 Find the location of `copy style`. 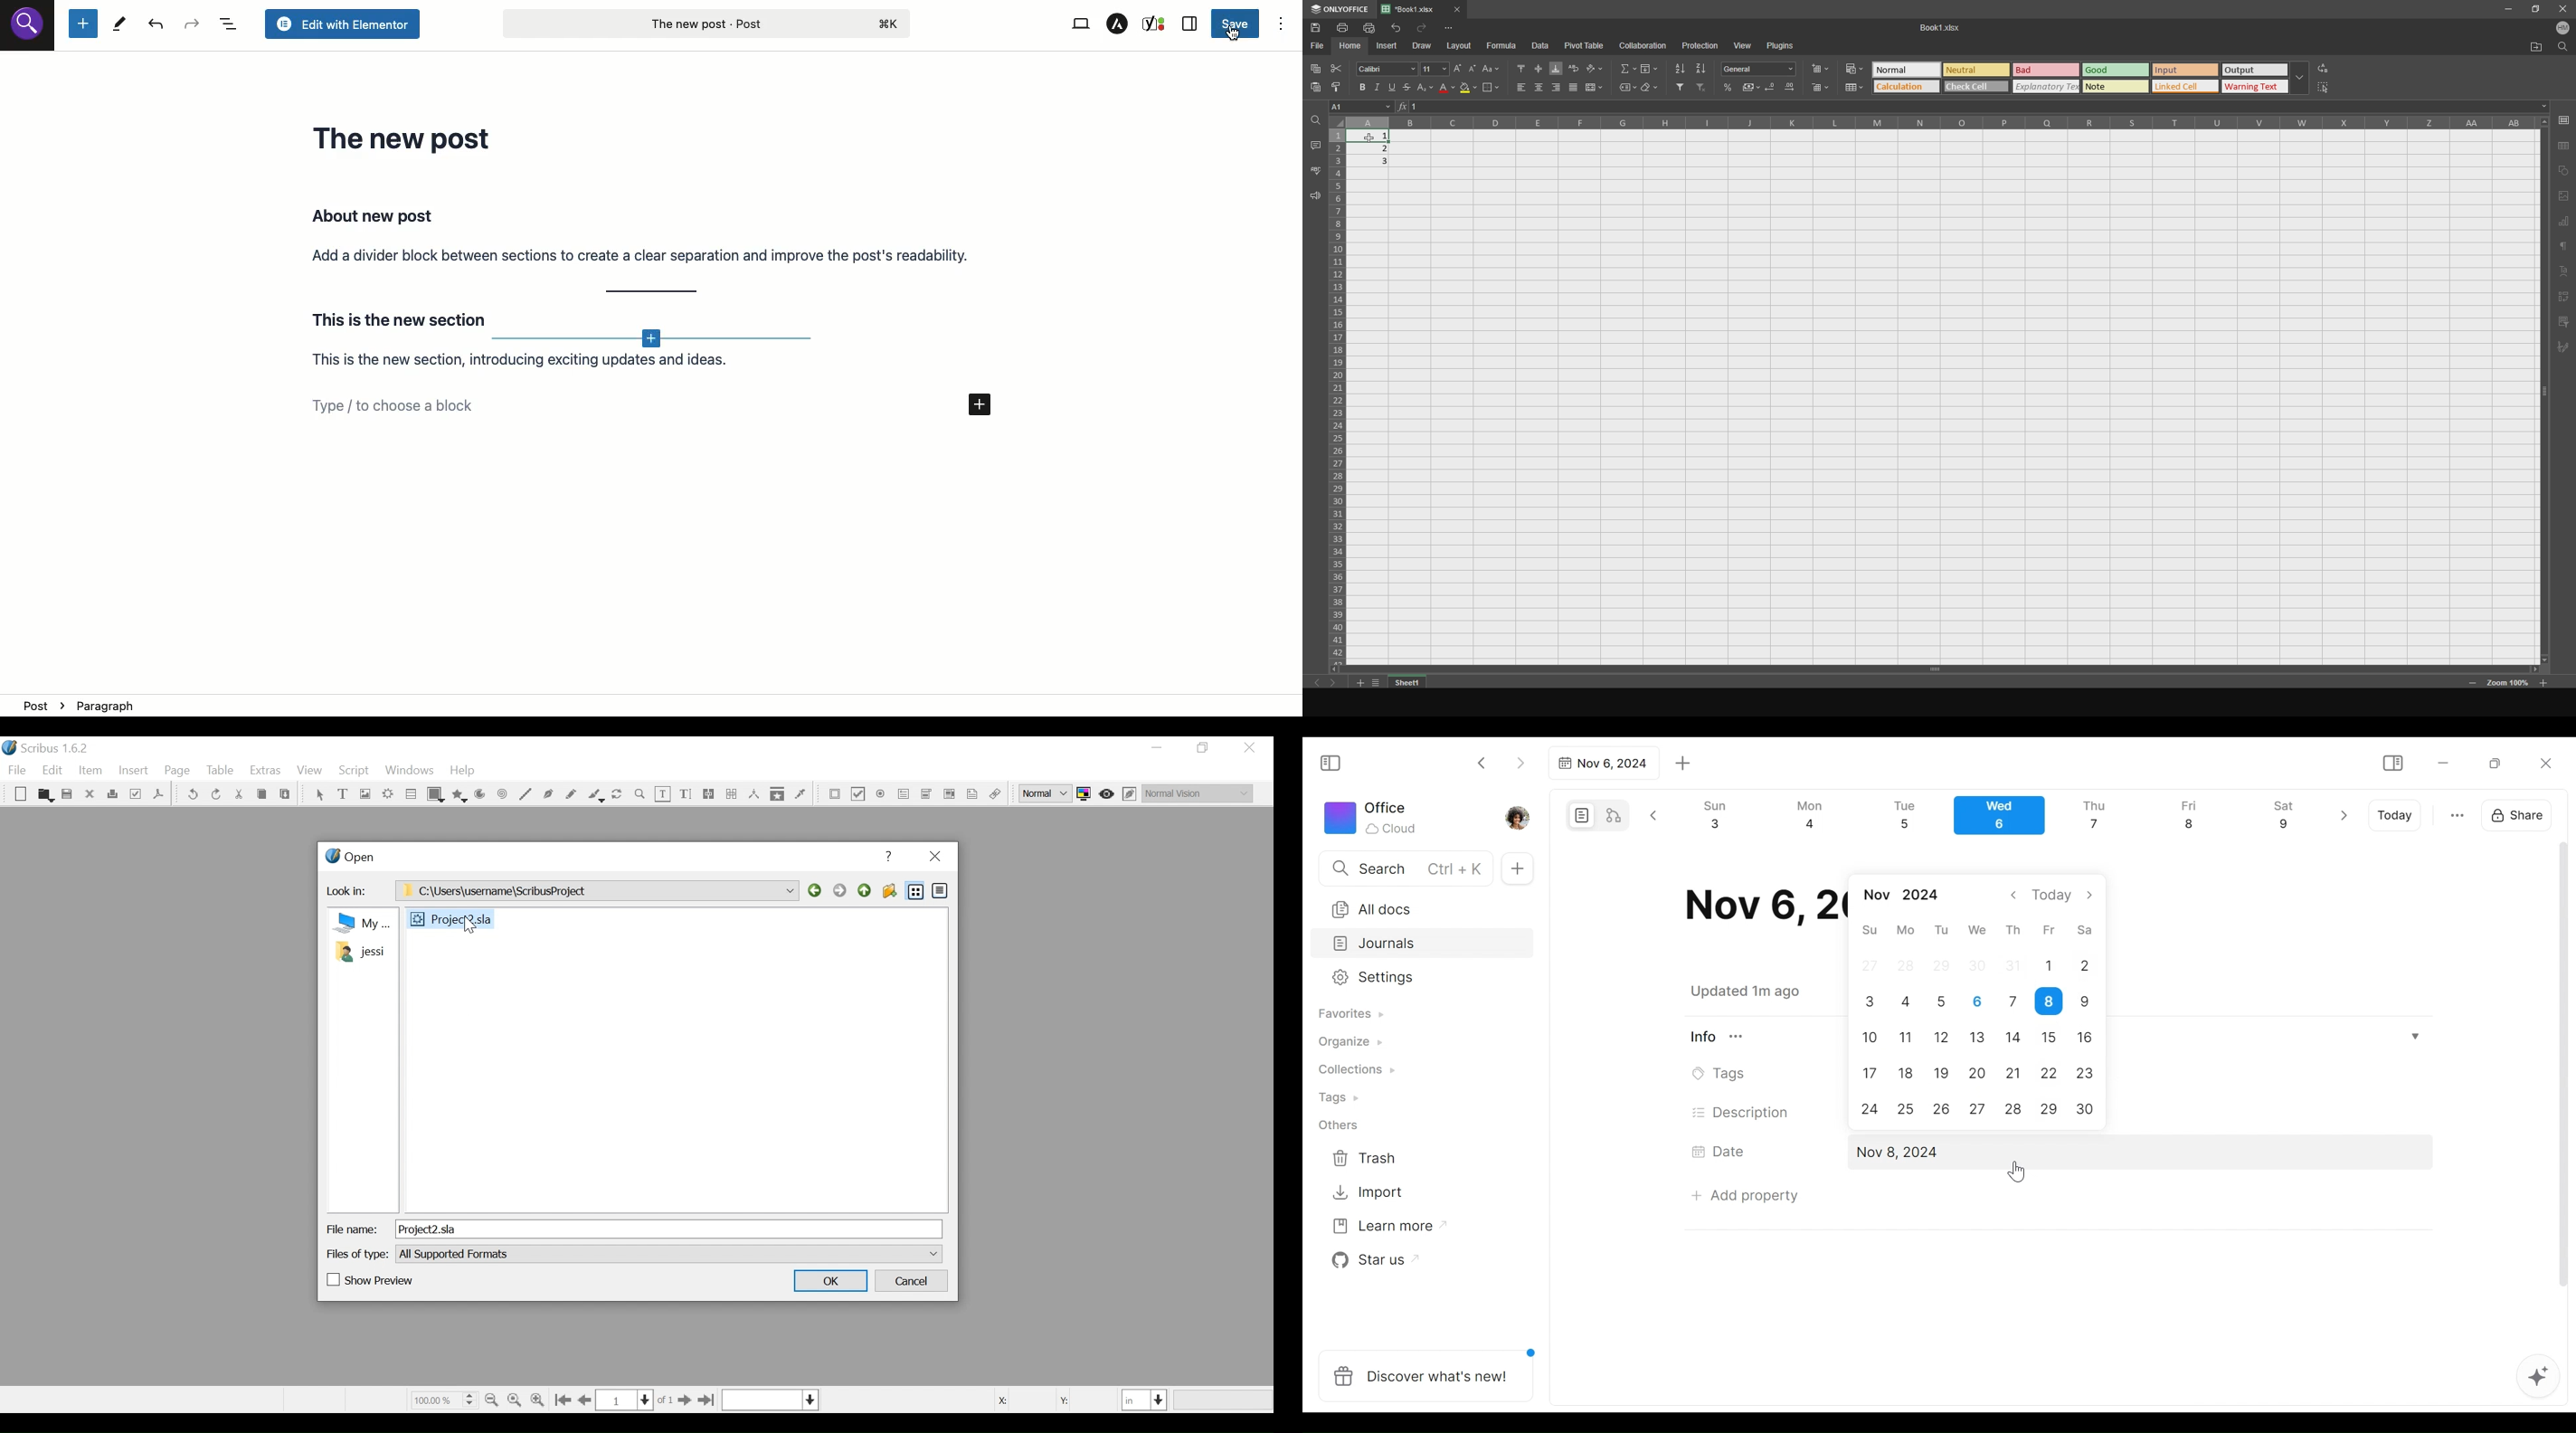

copy style is located at coordinates (1336, 87).